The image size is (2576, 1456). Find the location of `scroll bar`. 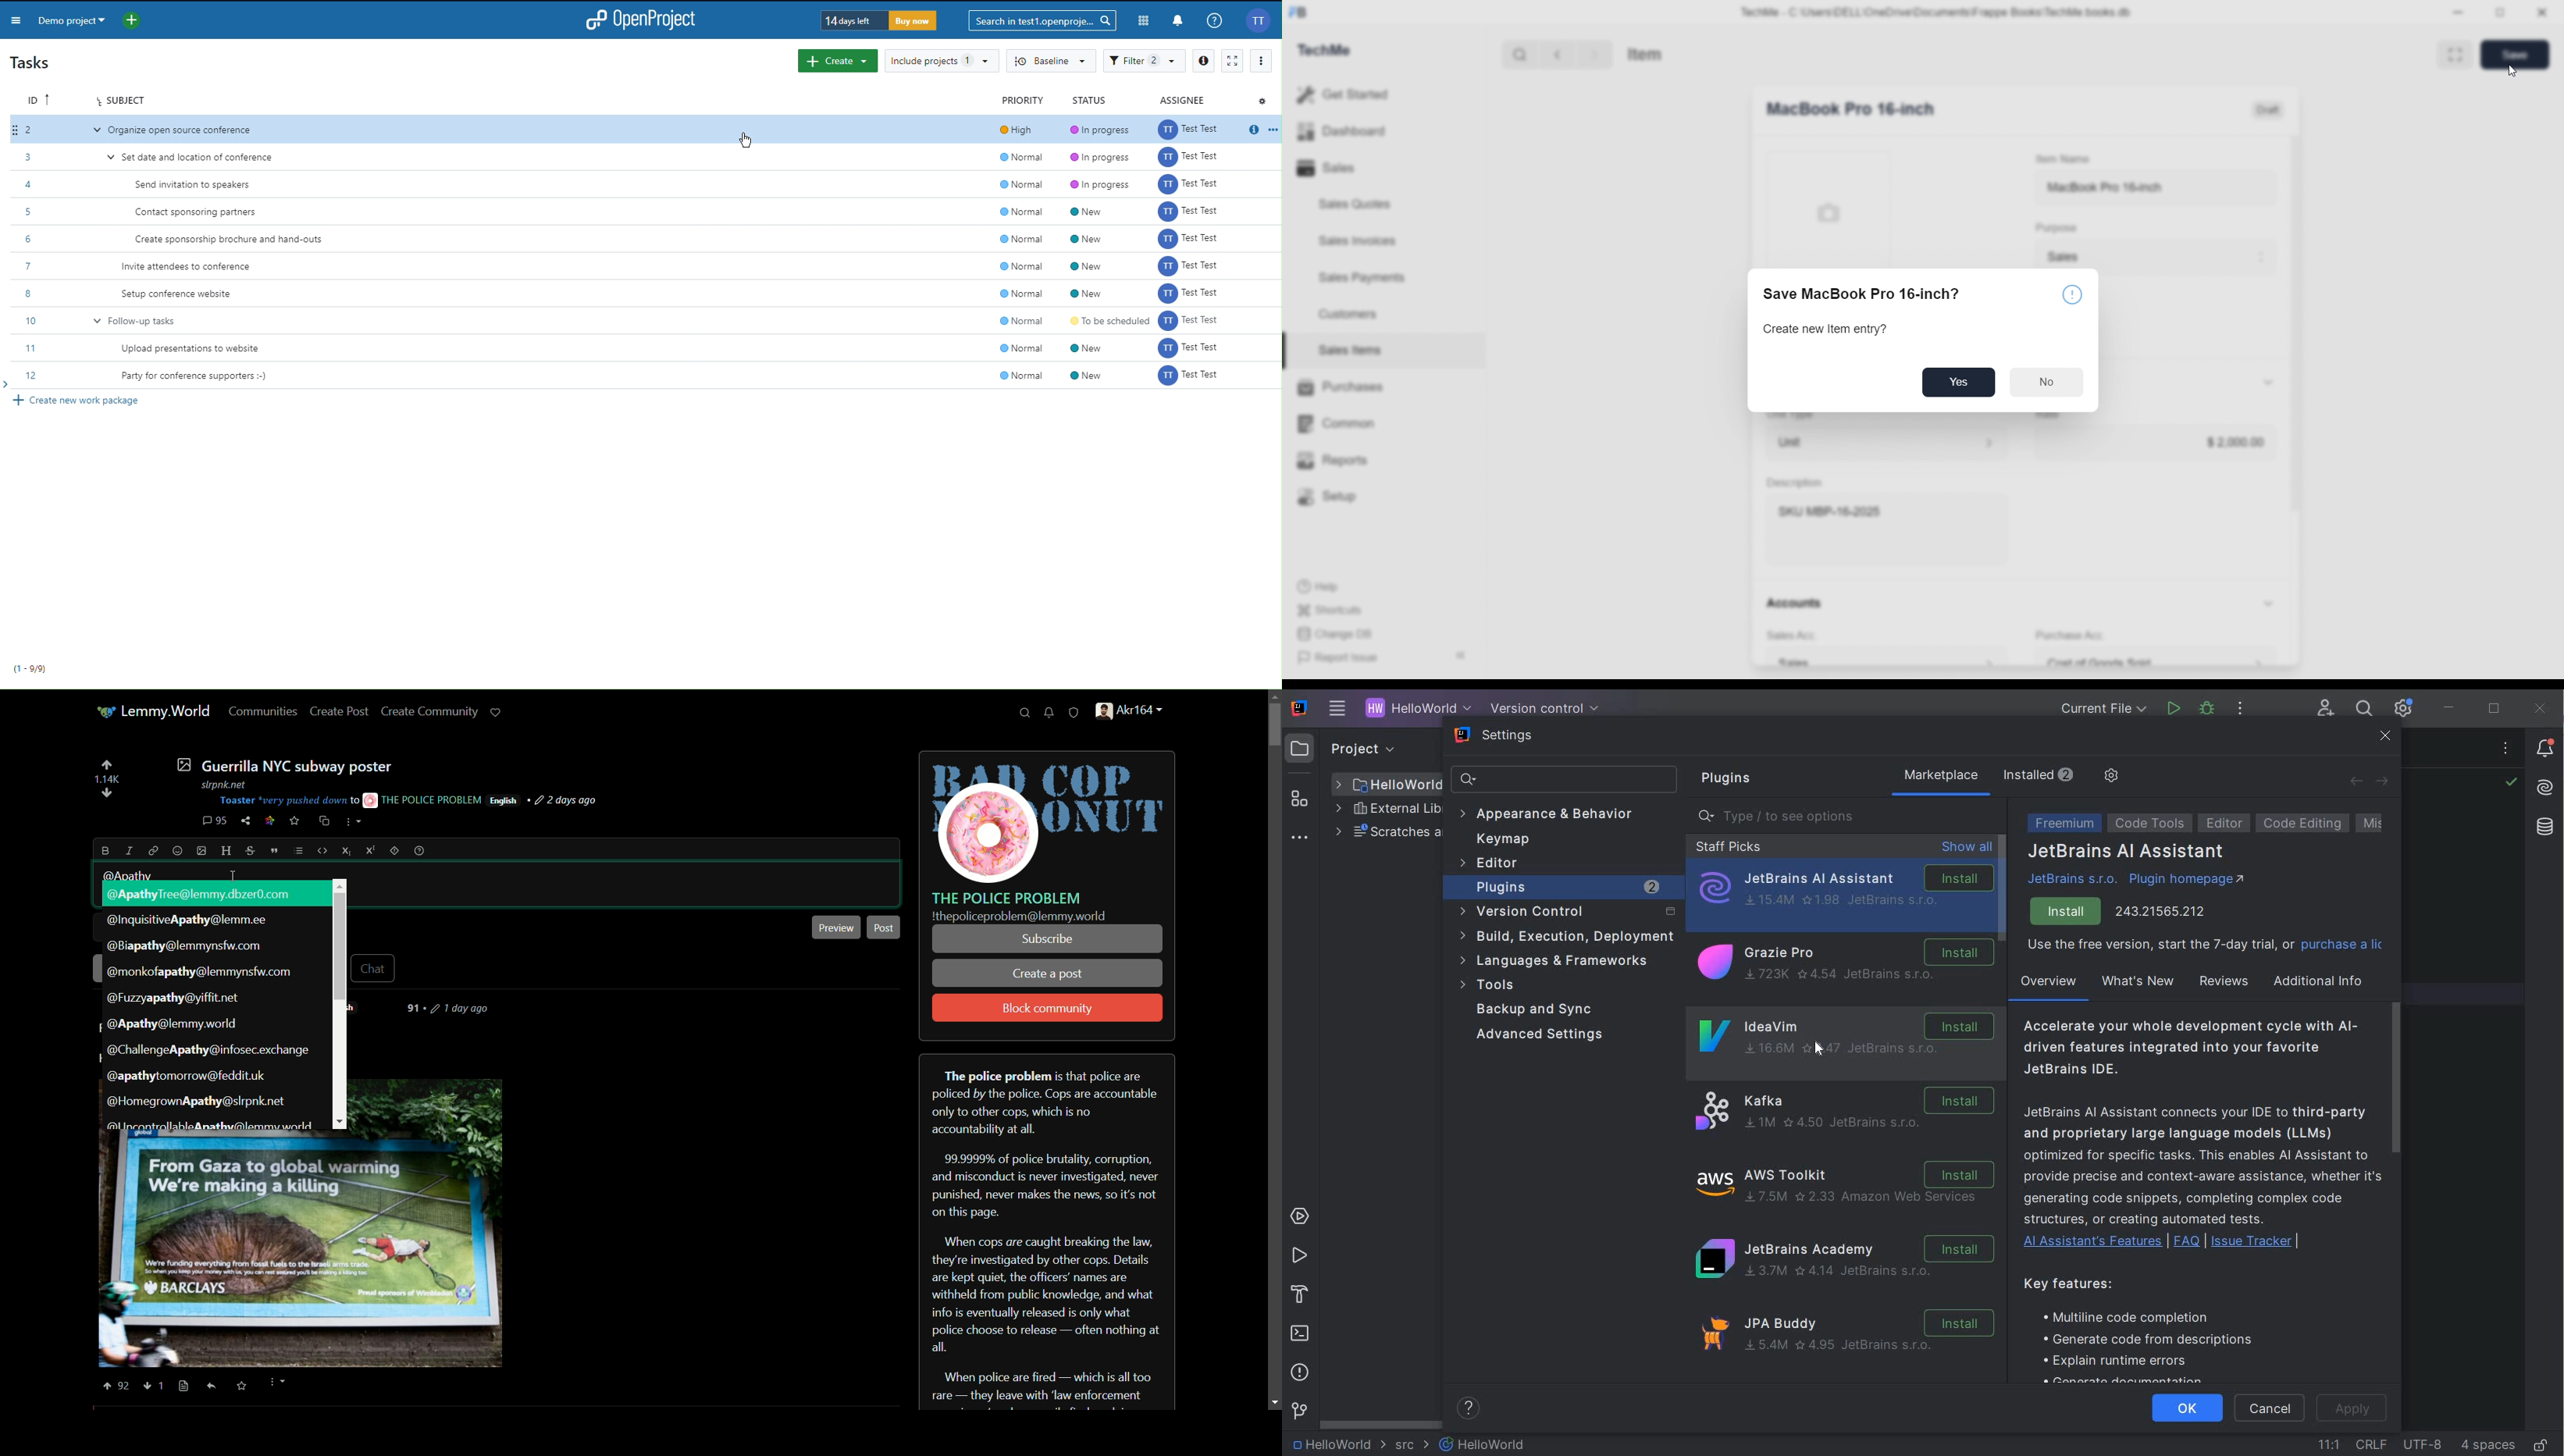

scroll bar is located at coordinates (339, 945).